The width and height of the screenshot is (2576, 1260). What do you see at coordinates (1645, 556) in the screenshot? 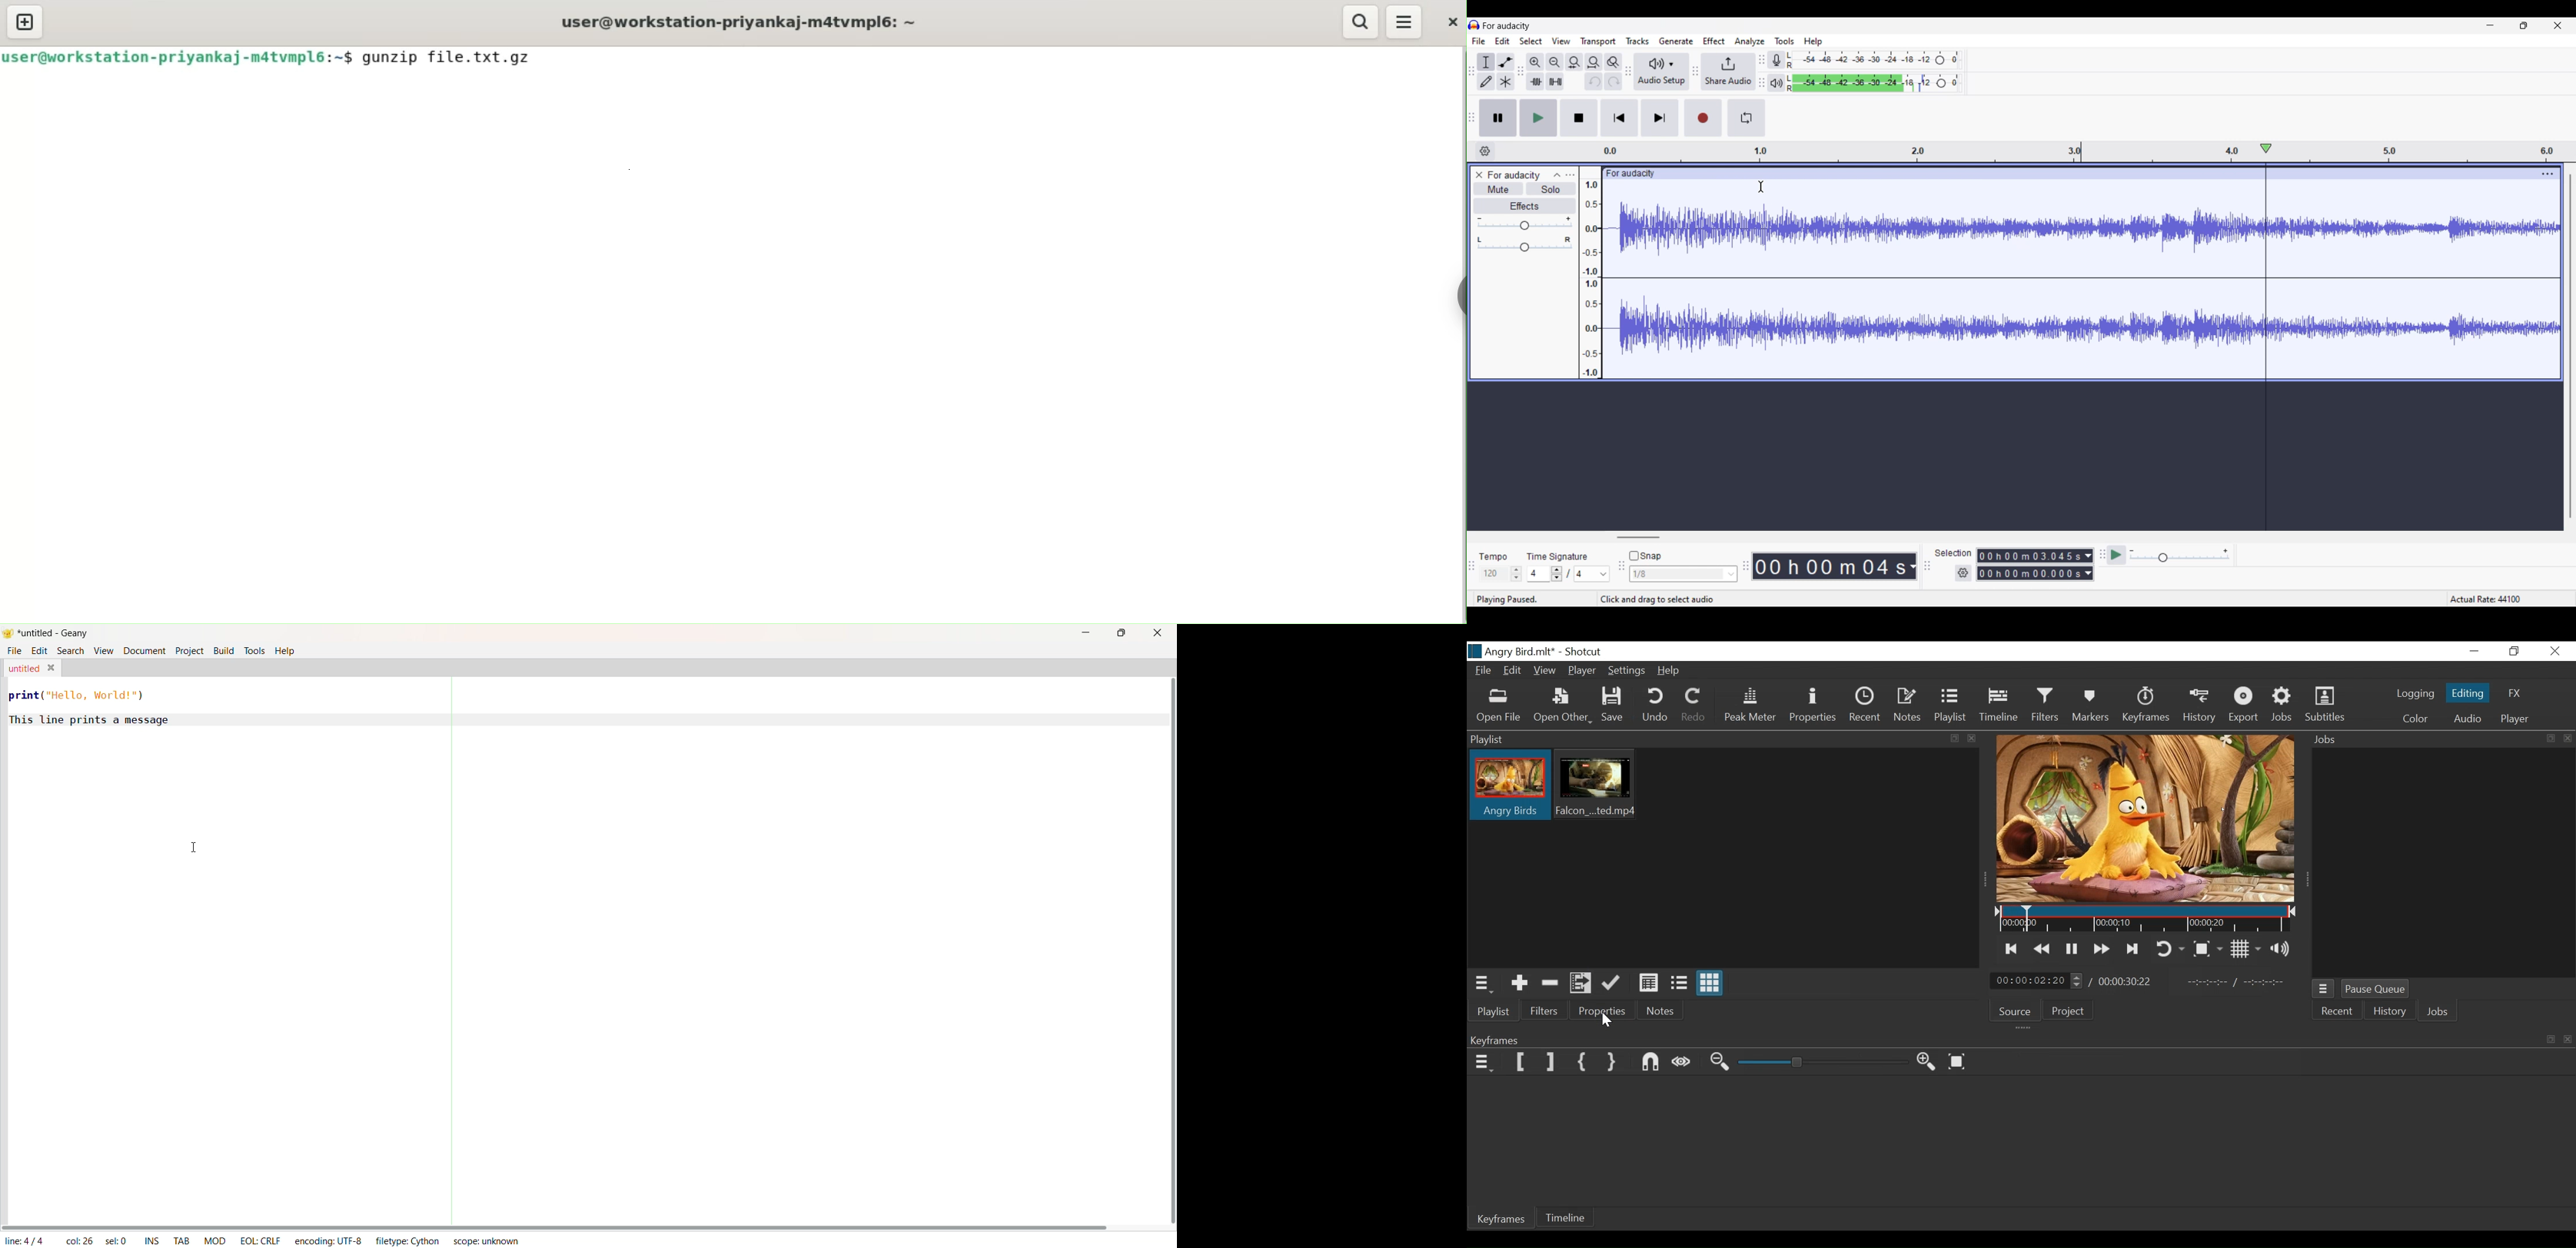
I see `Snap toggle` at bounding box center [1645, 556].